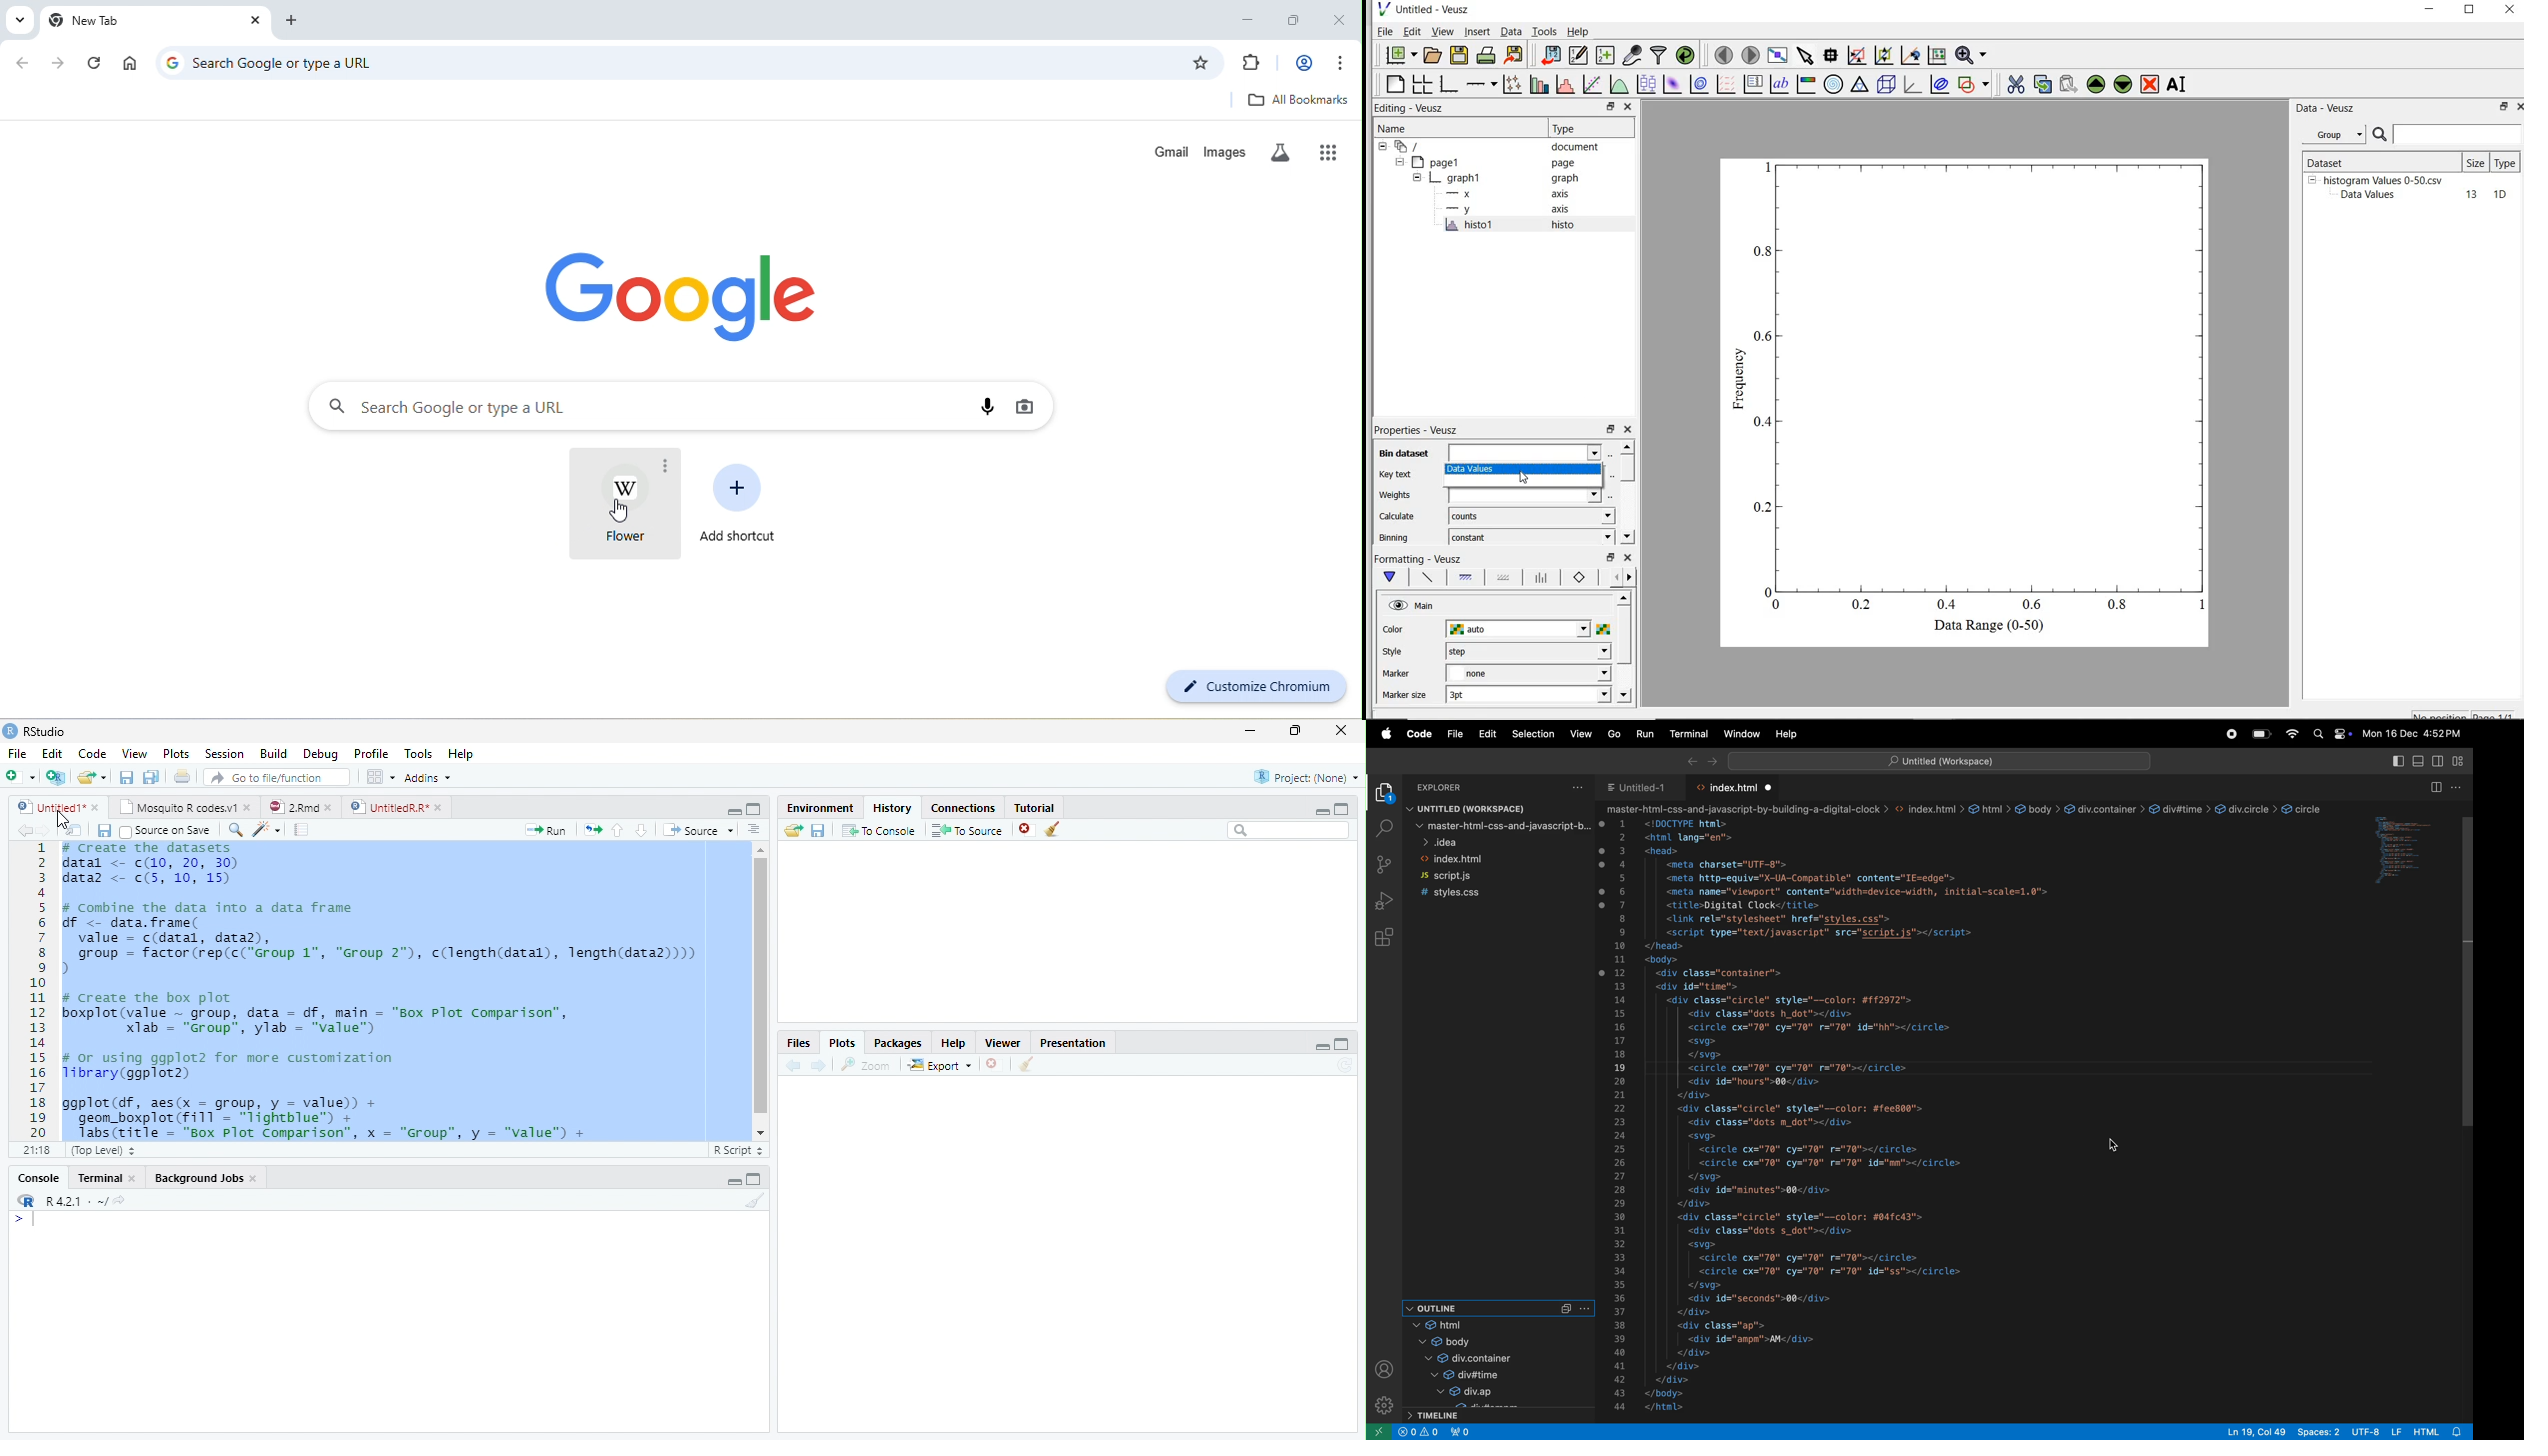 Image resolution: width=2548 pixels, height=1456 pixels. I want to click on Load history from an existing file, so click(793, 831).